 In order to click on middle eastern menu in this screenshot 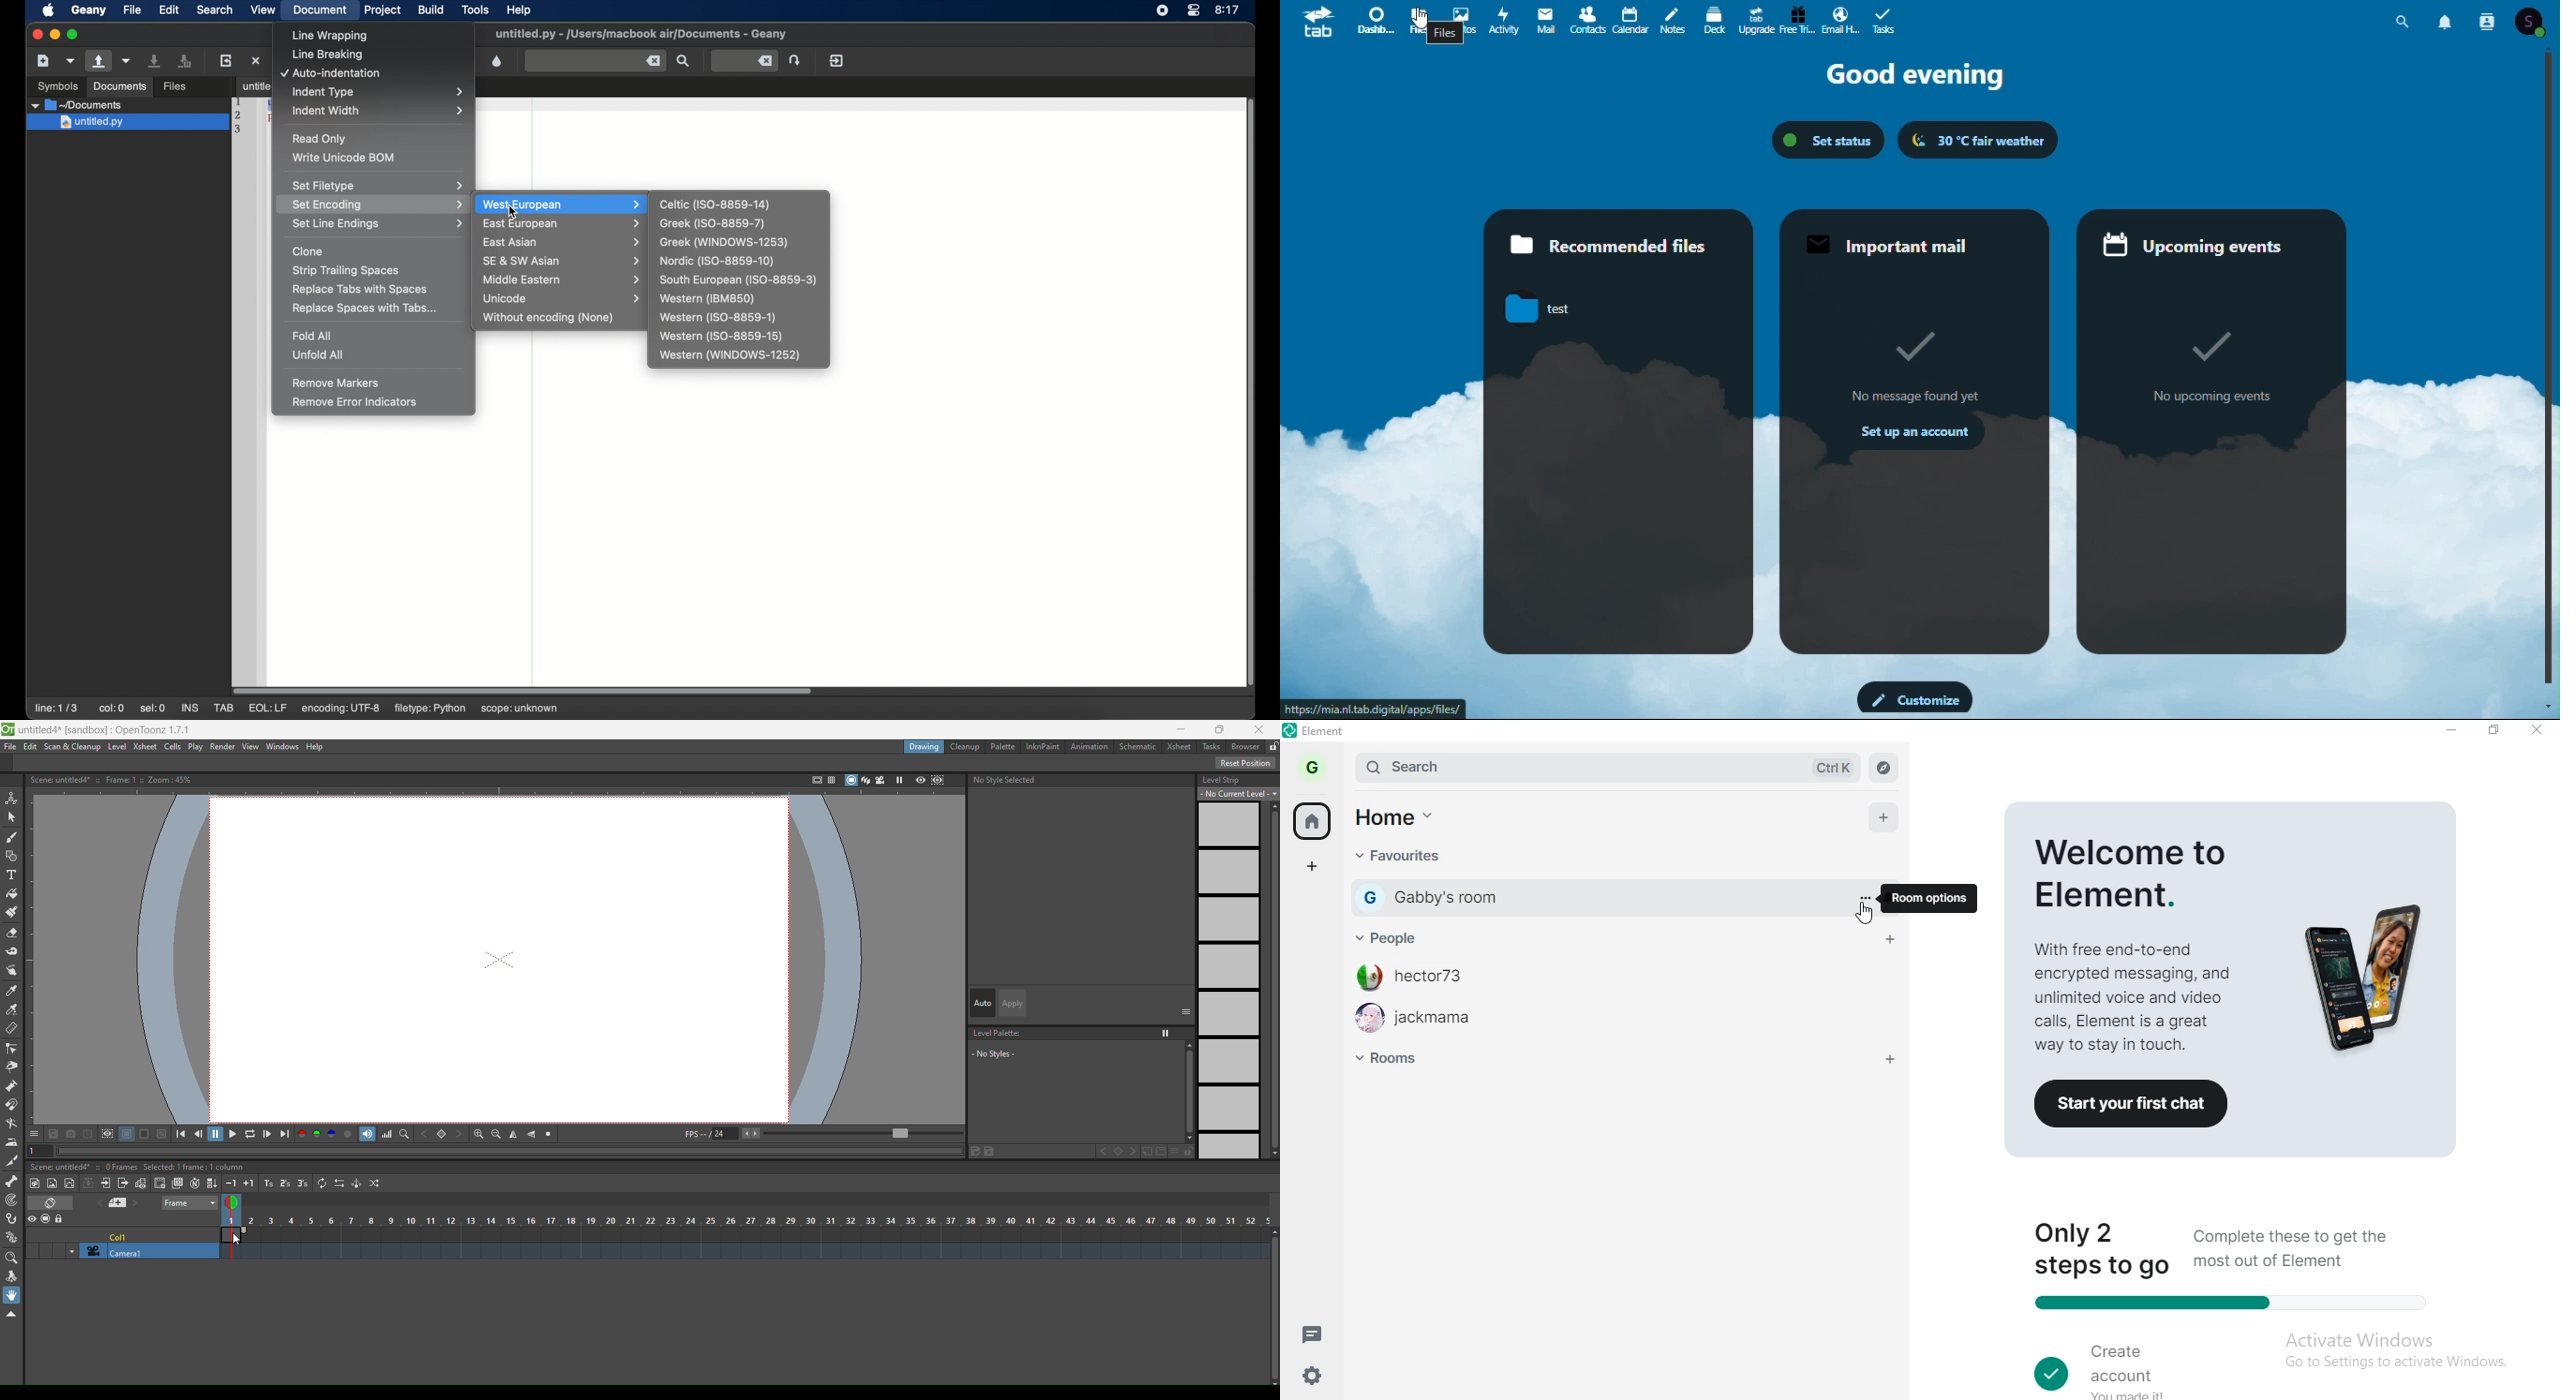, I will do `click(564, 279)`.